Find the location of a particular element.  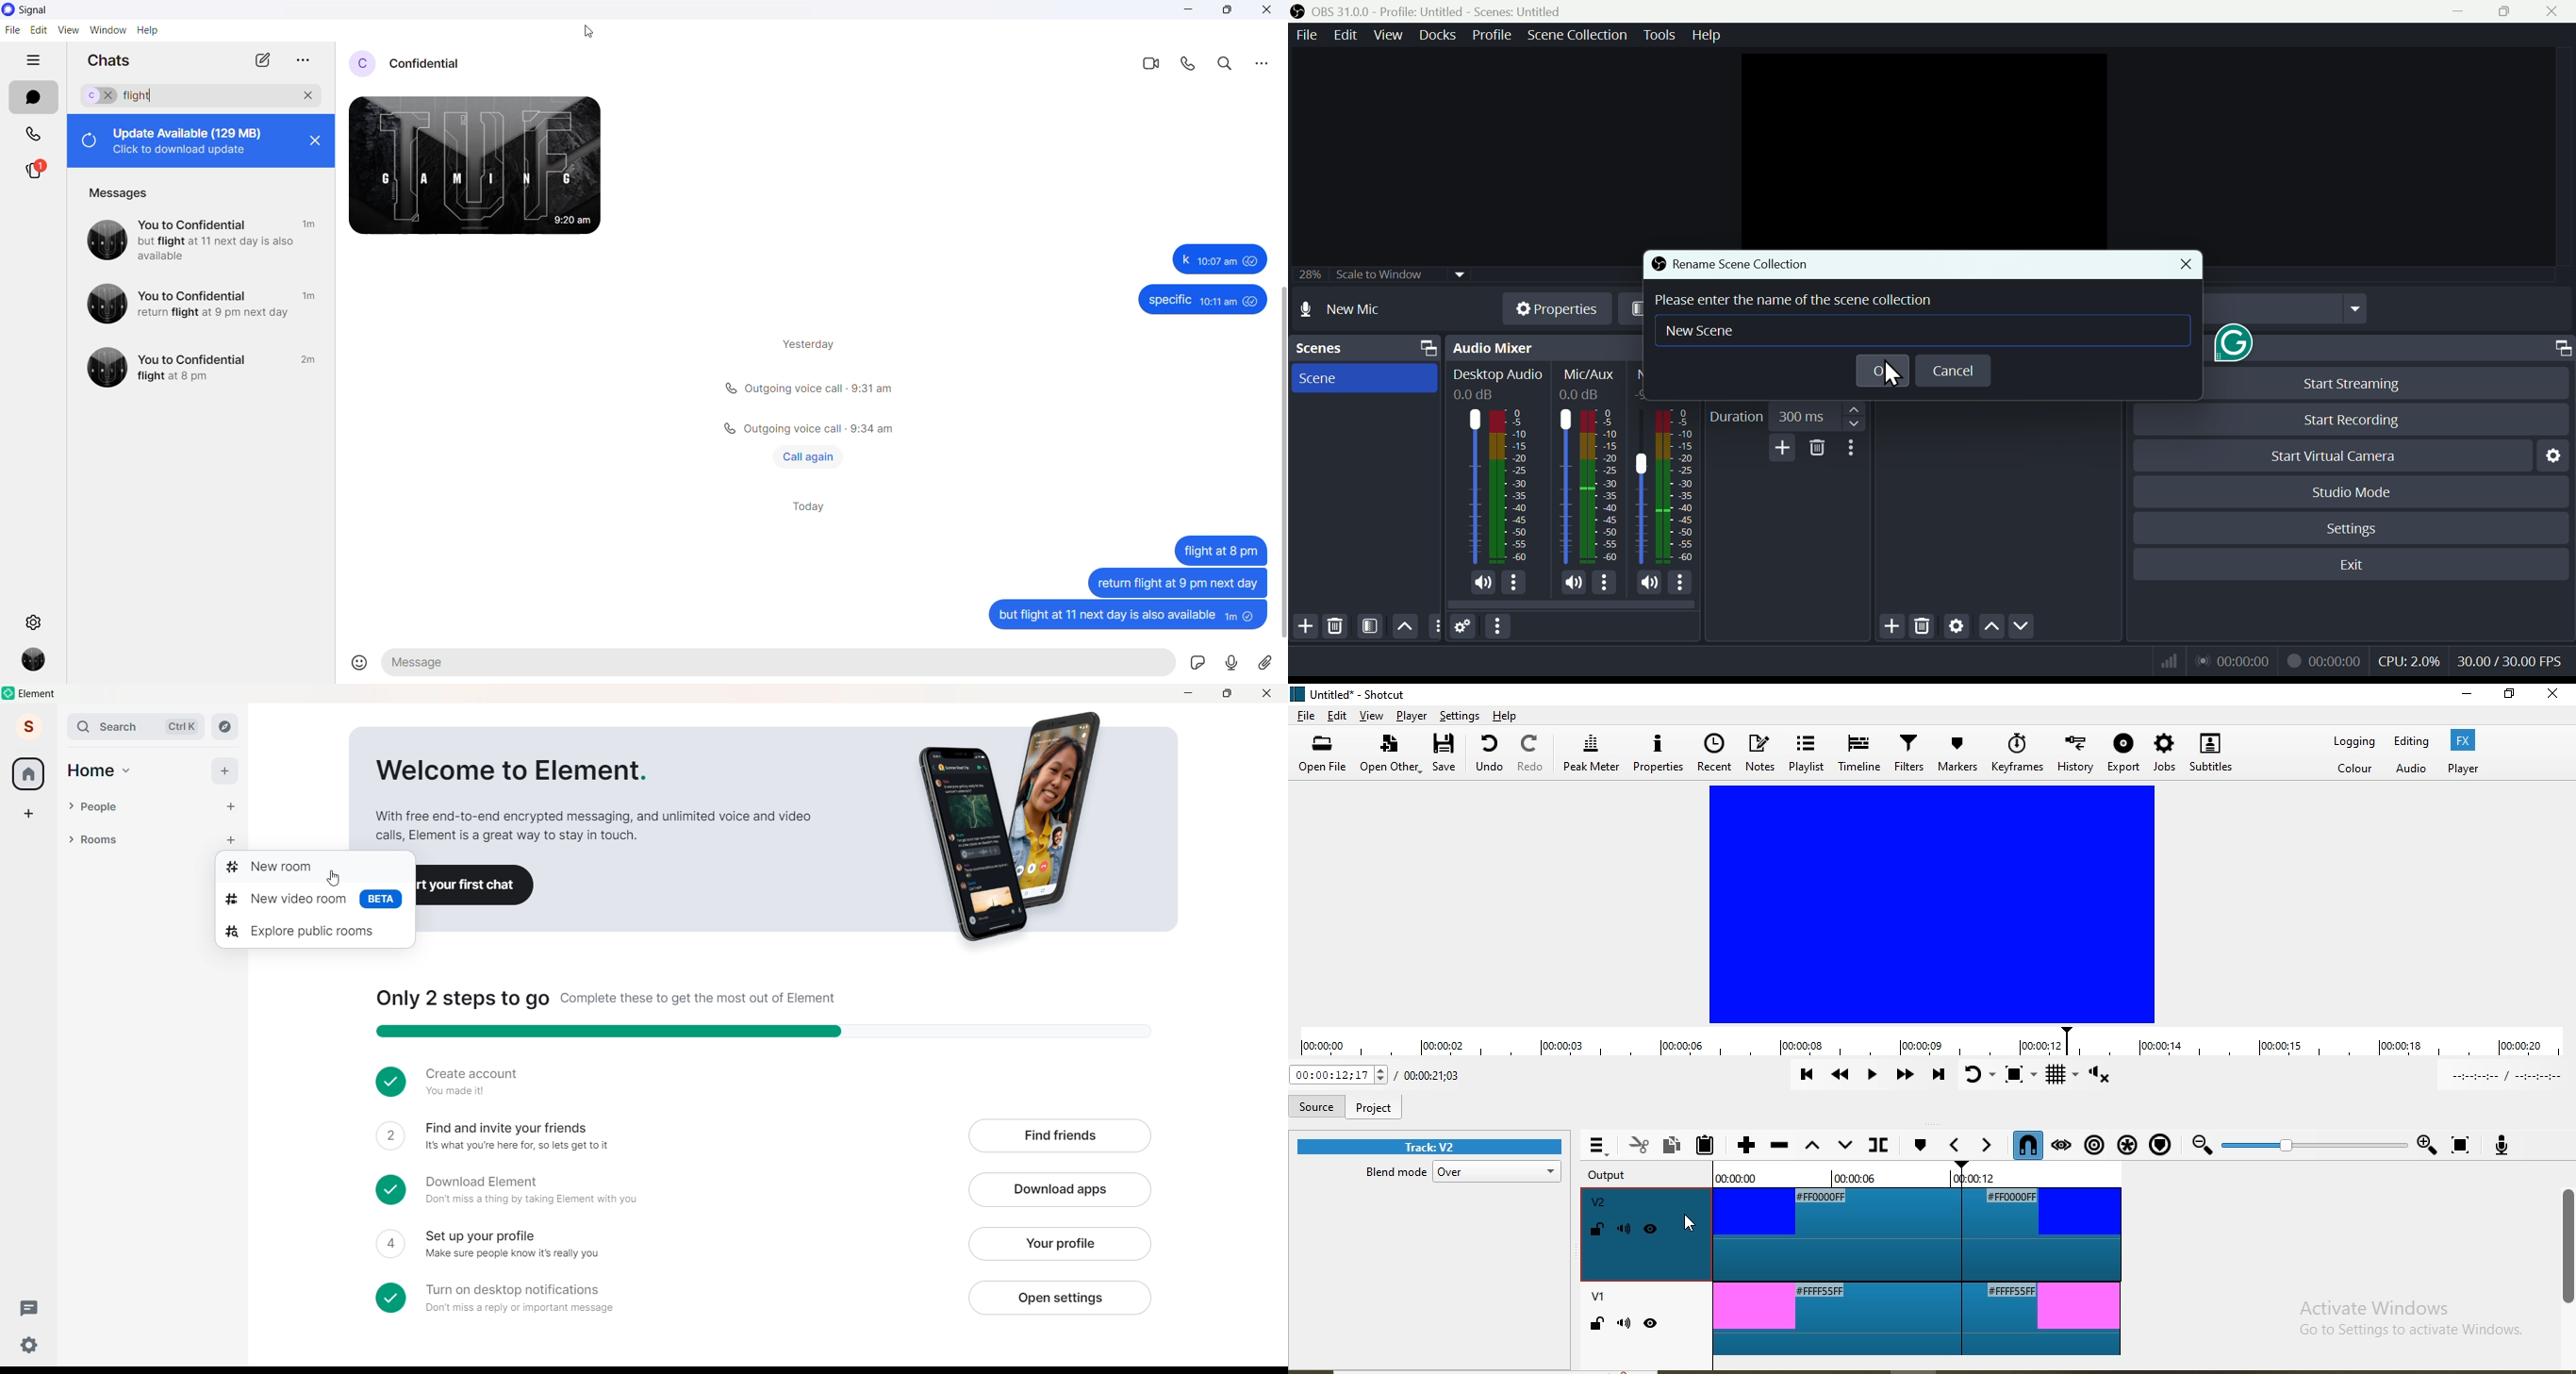

More options is located at coordinates (1498, 626).